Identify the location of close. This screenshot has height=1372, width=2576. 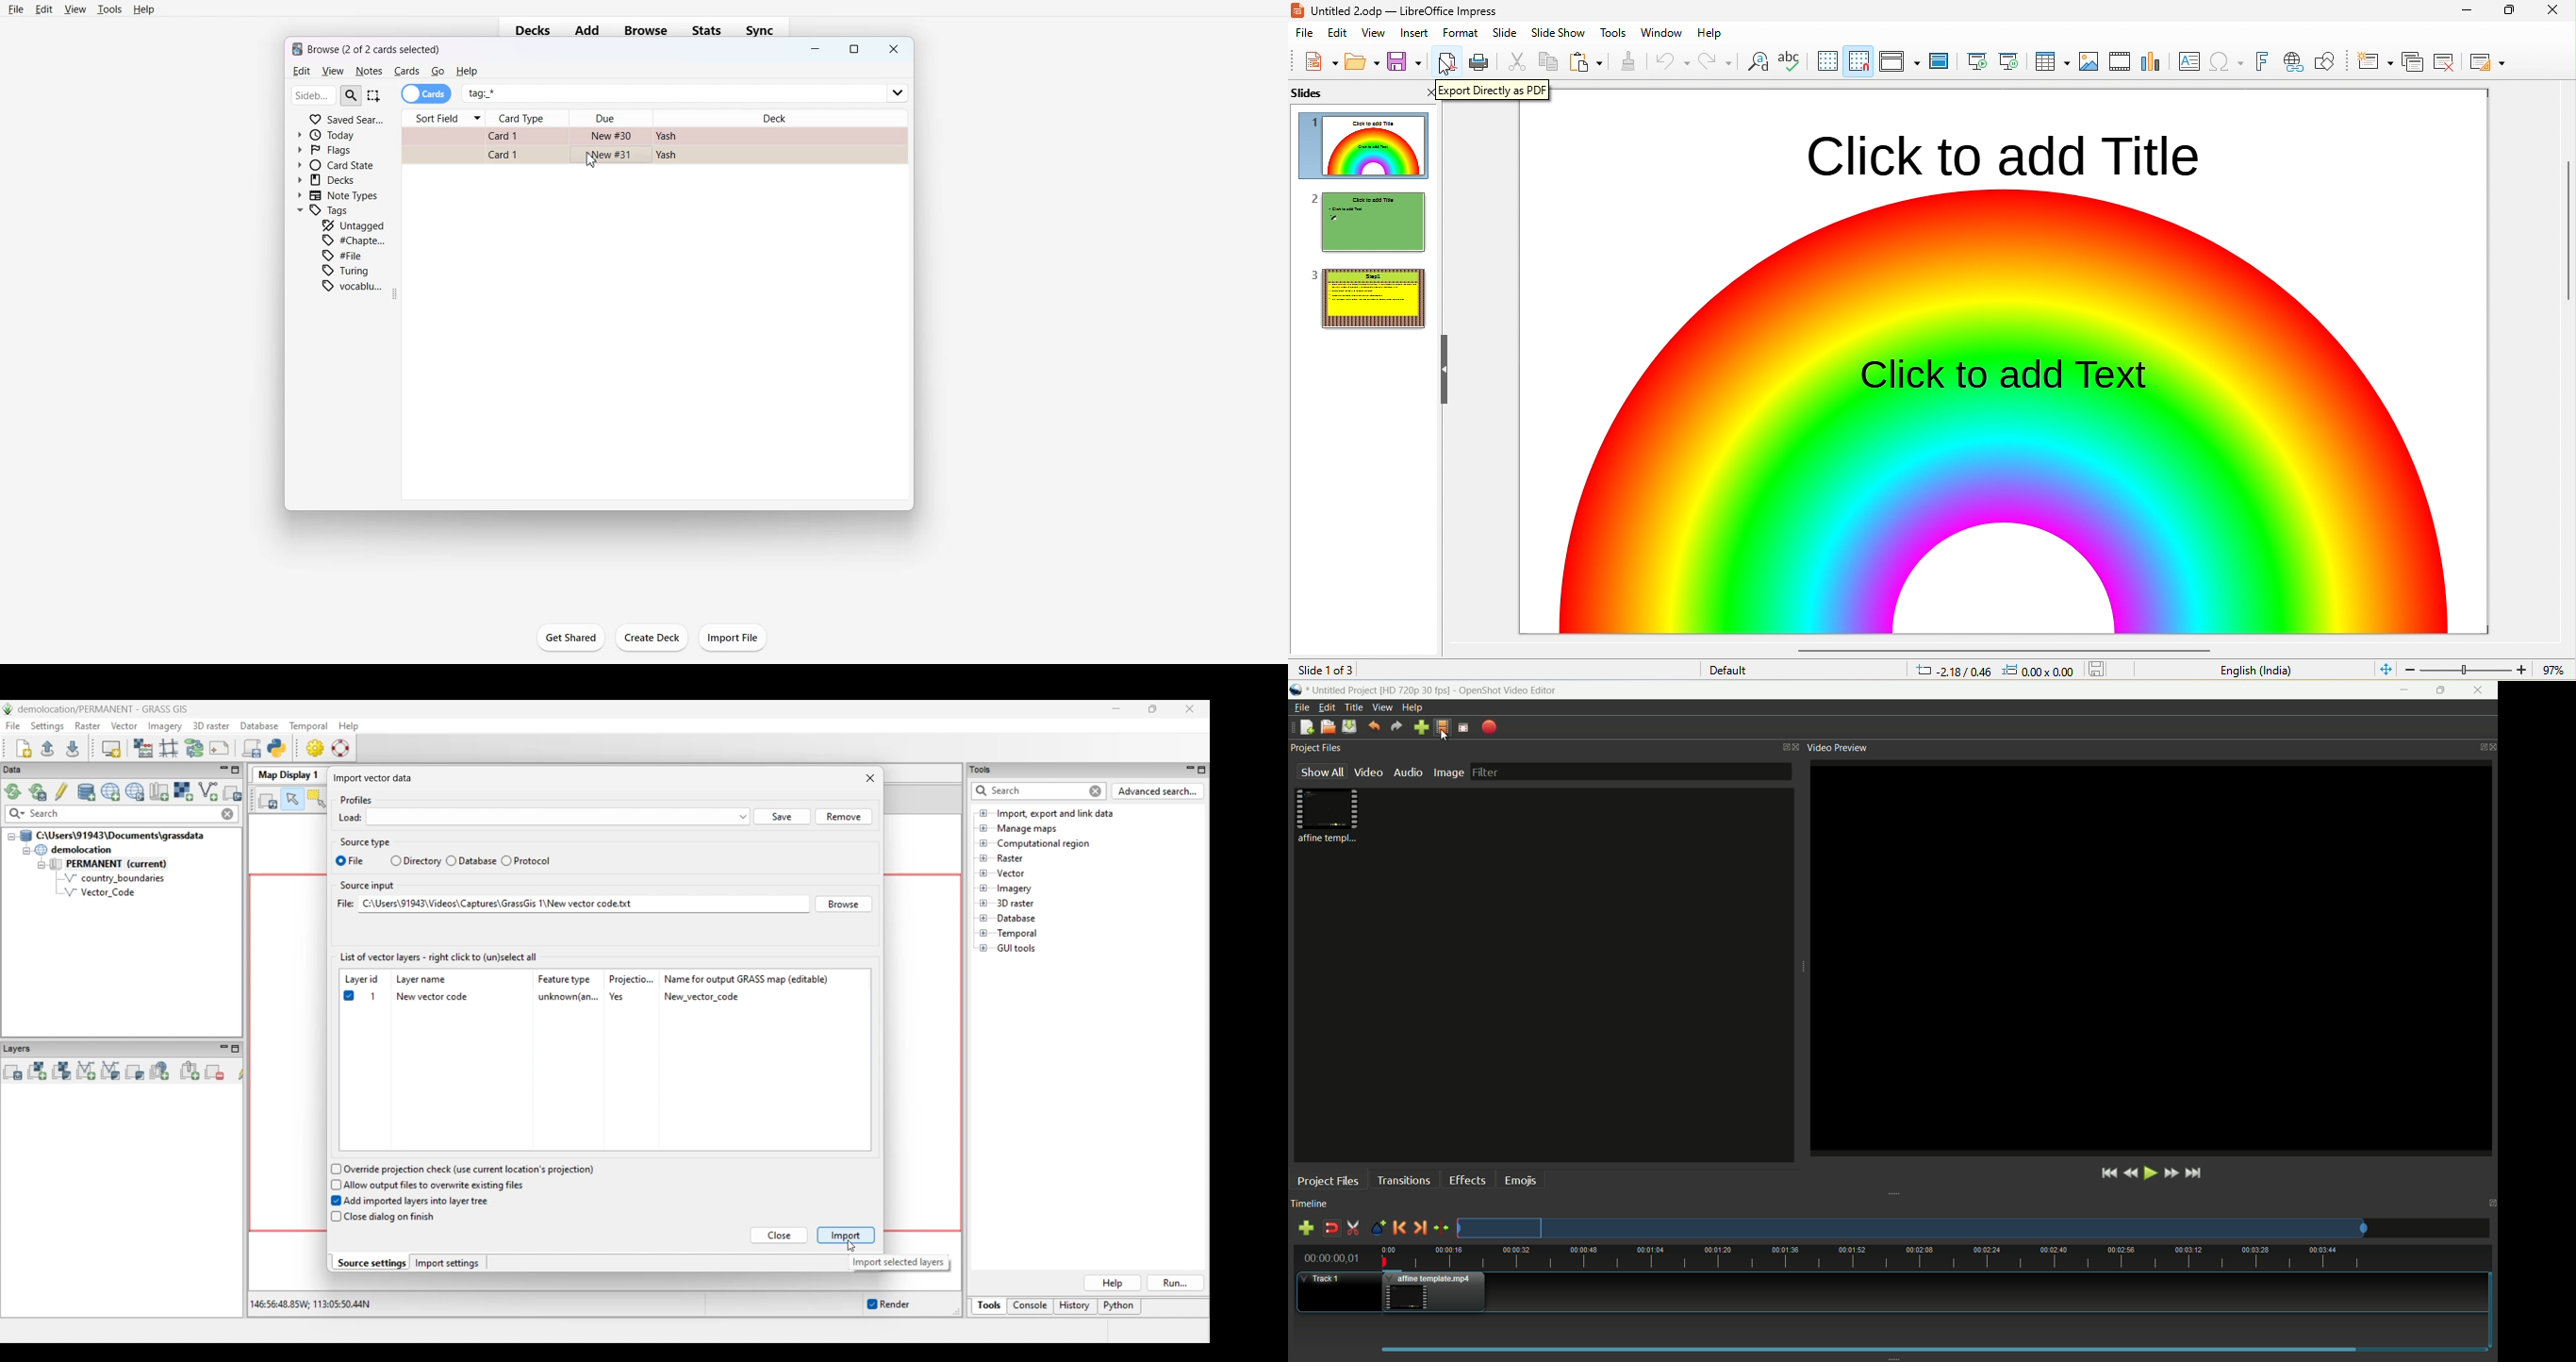
(2557, 10).